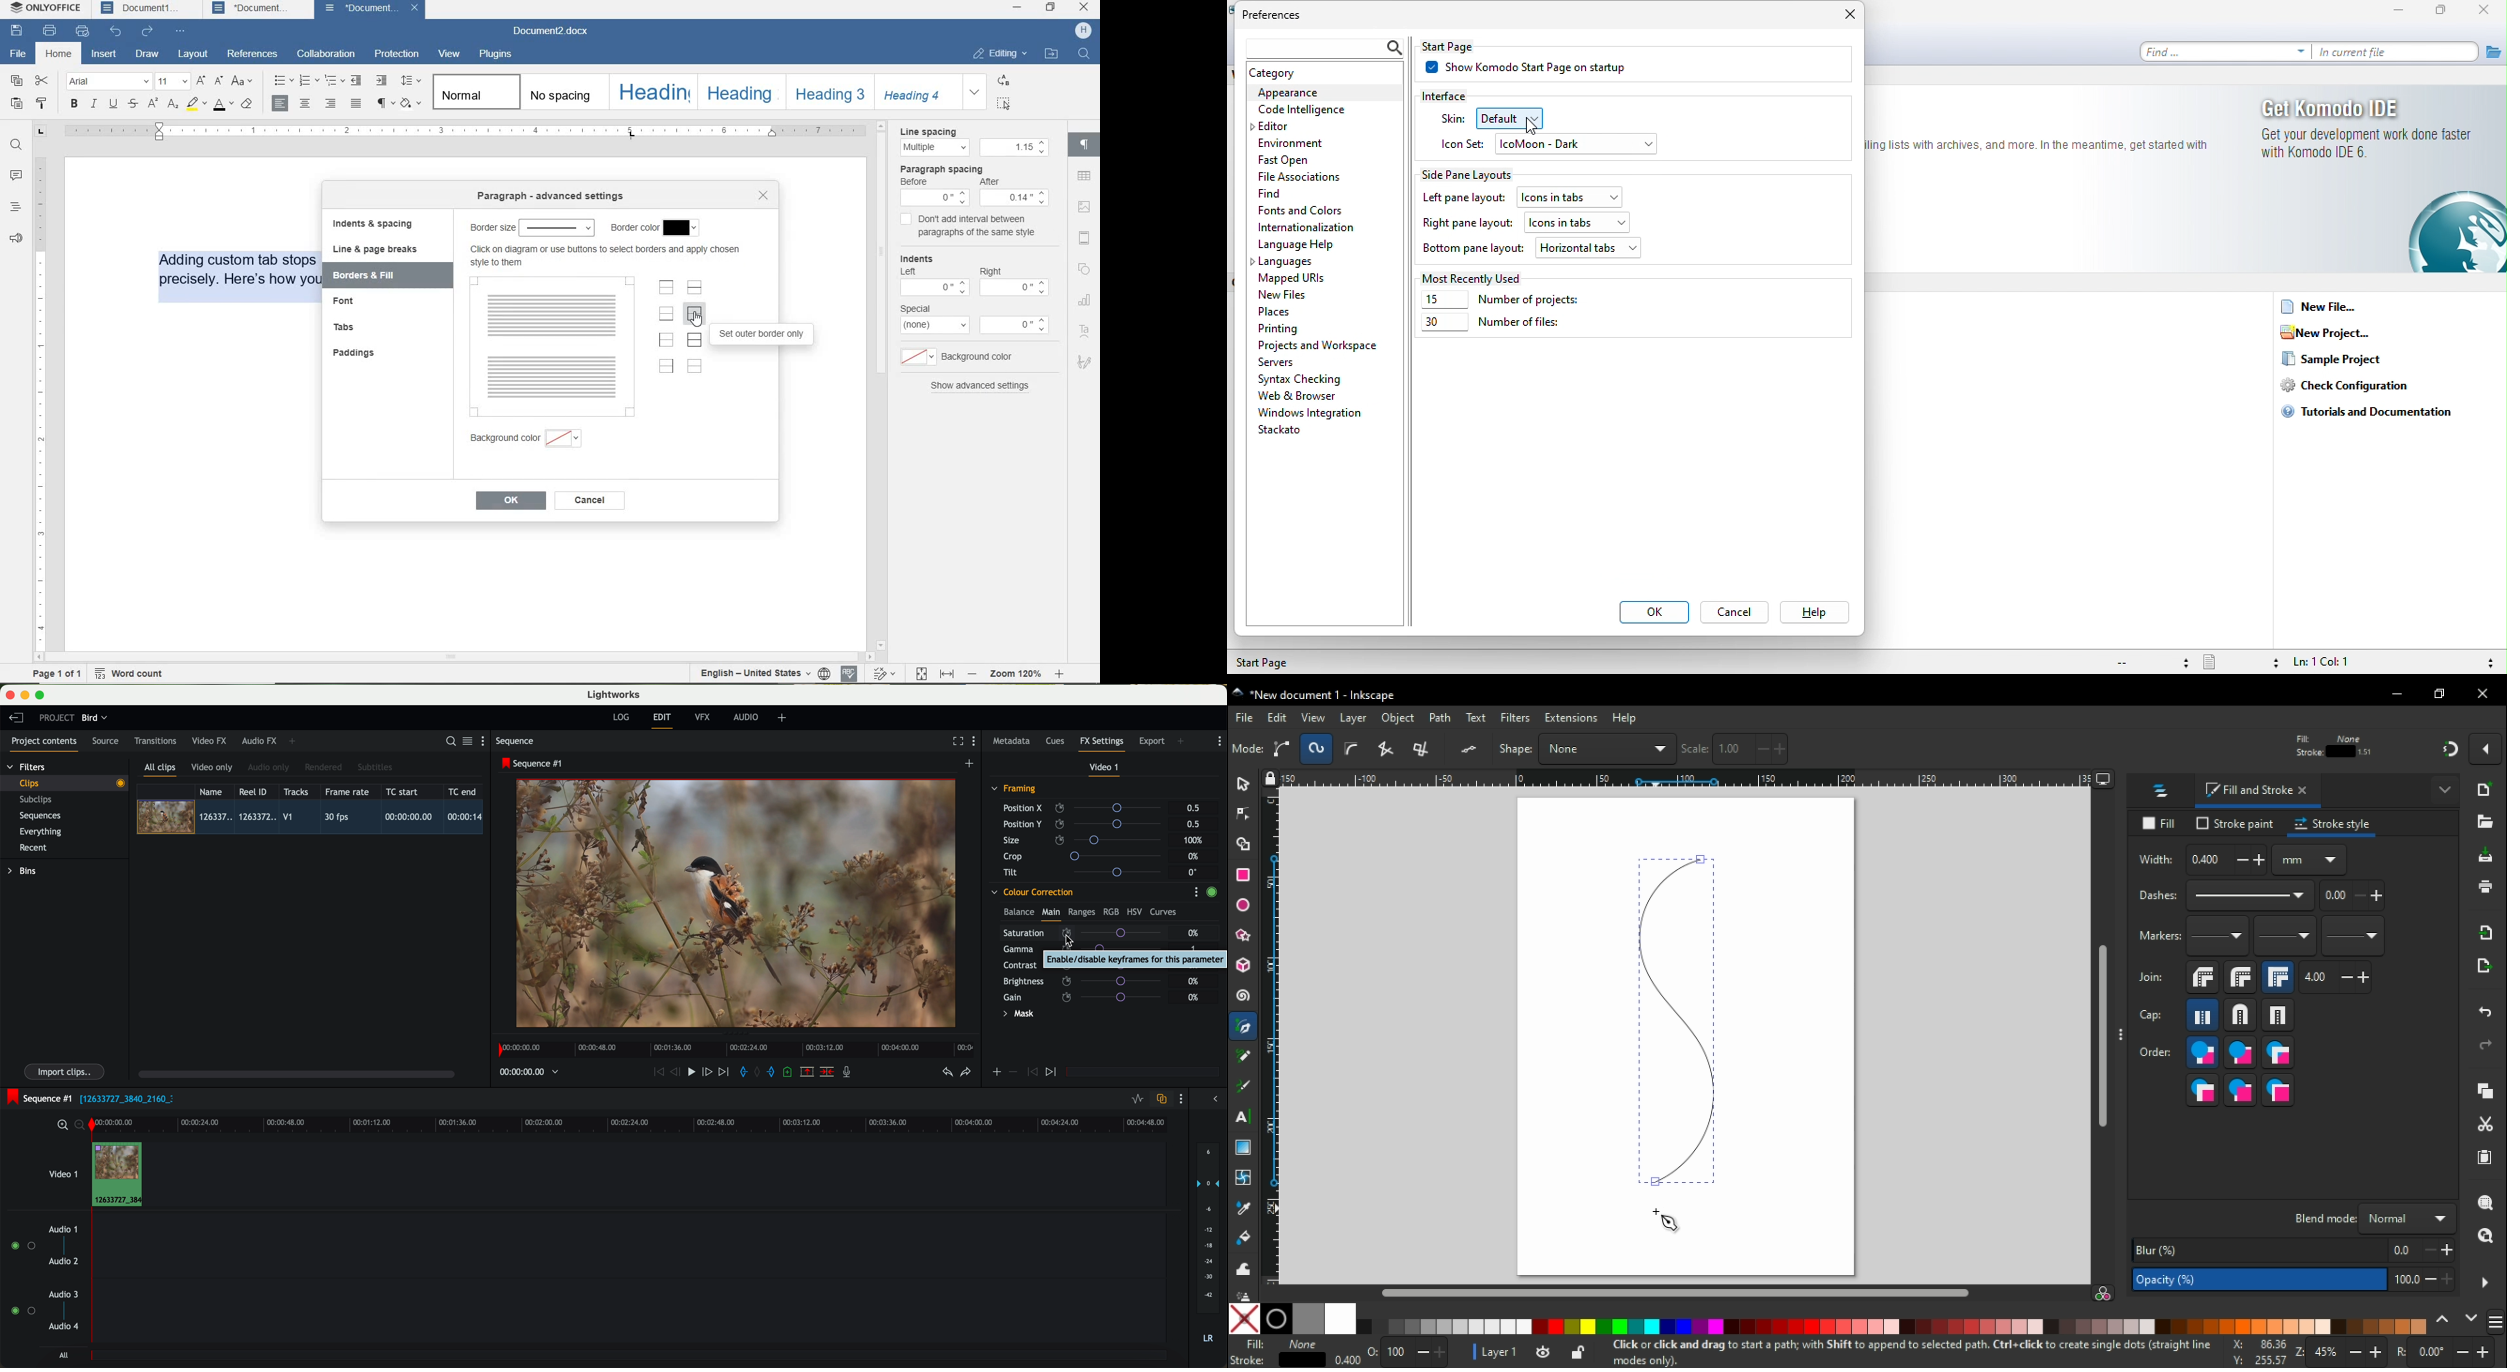 The width and height of the screenshot is (2520, 1372). What do you see at coordinates (223, 105) in the screenshot?
I see `font color` at bounding box center [223, 105].